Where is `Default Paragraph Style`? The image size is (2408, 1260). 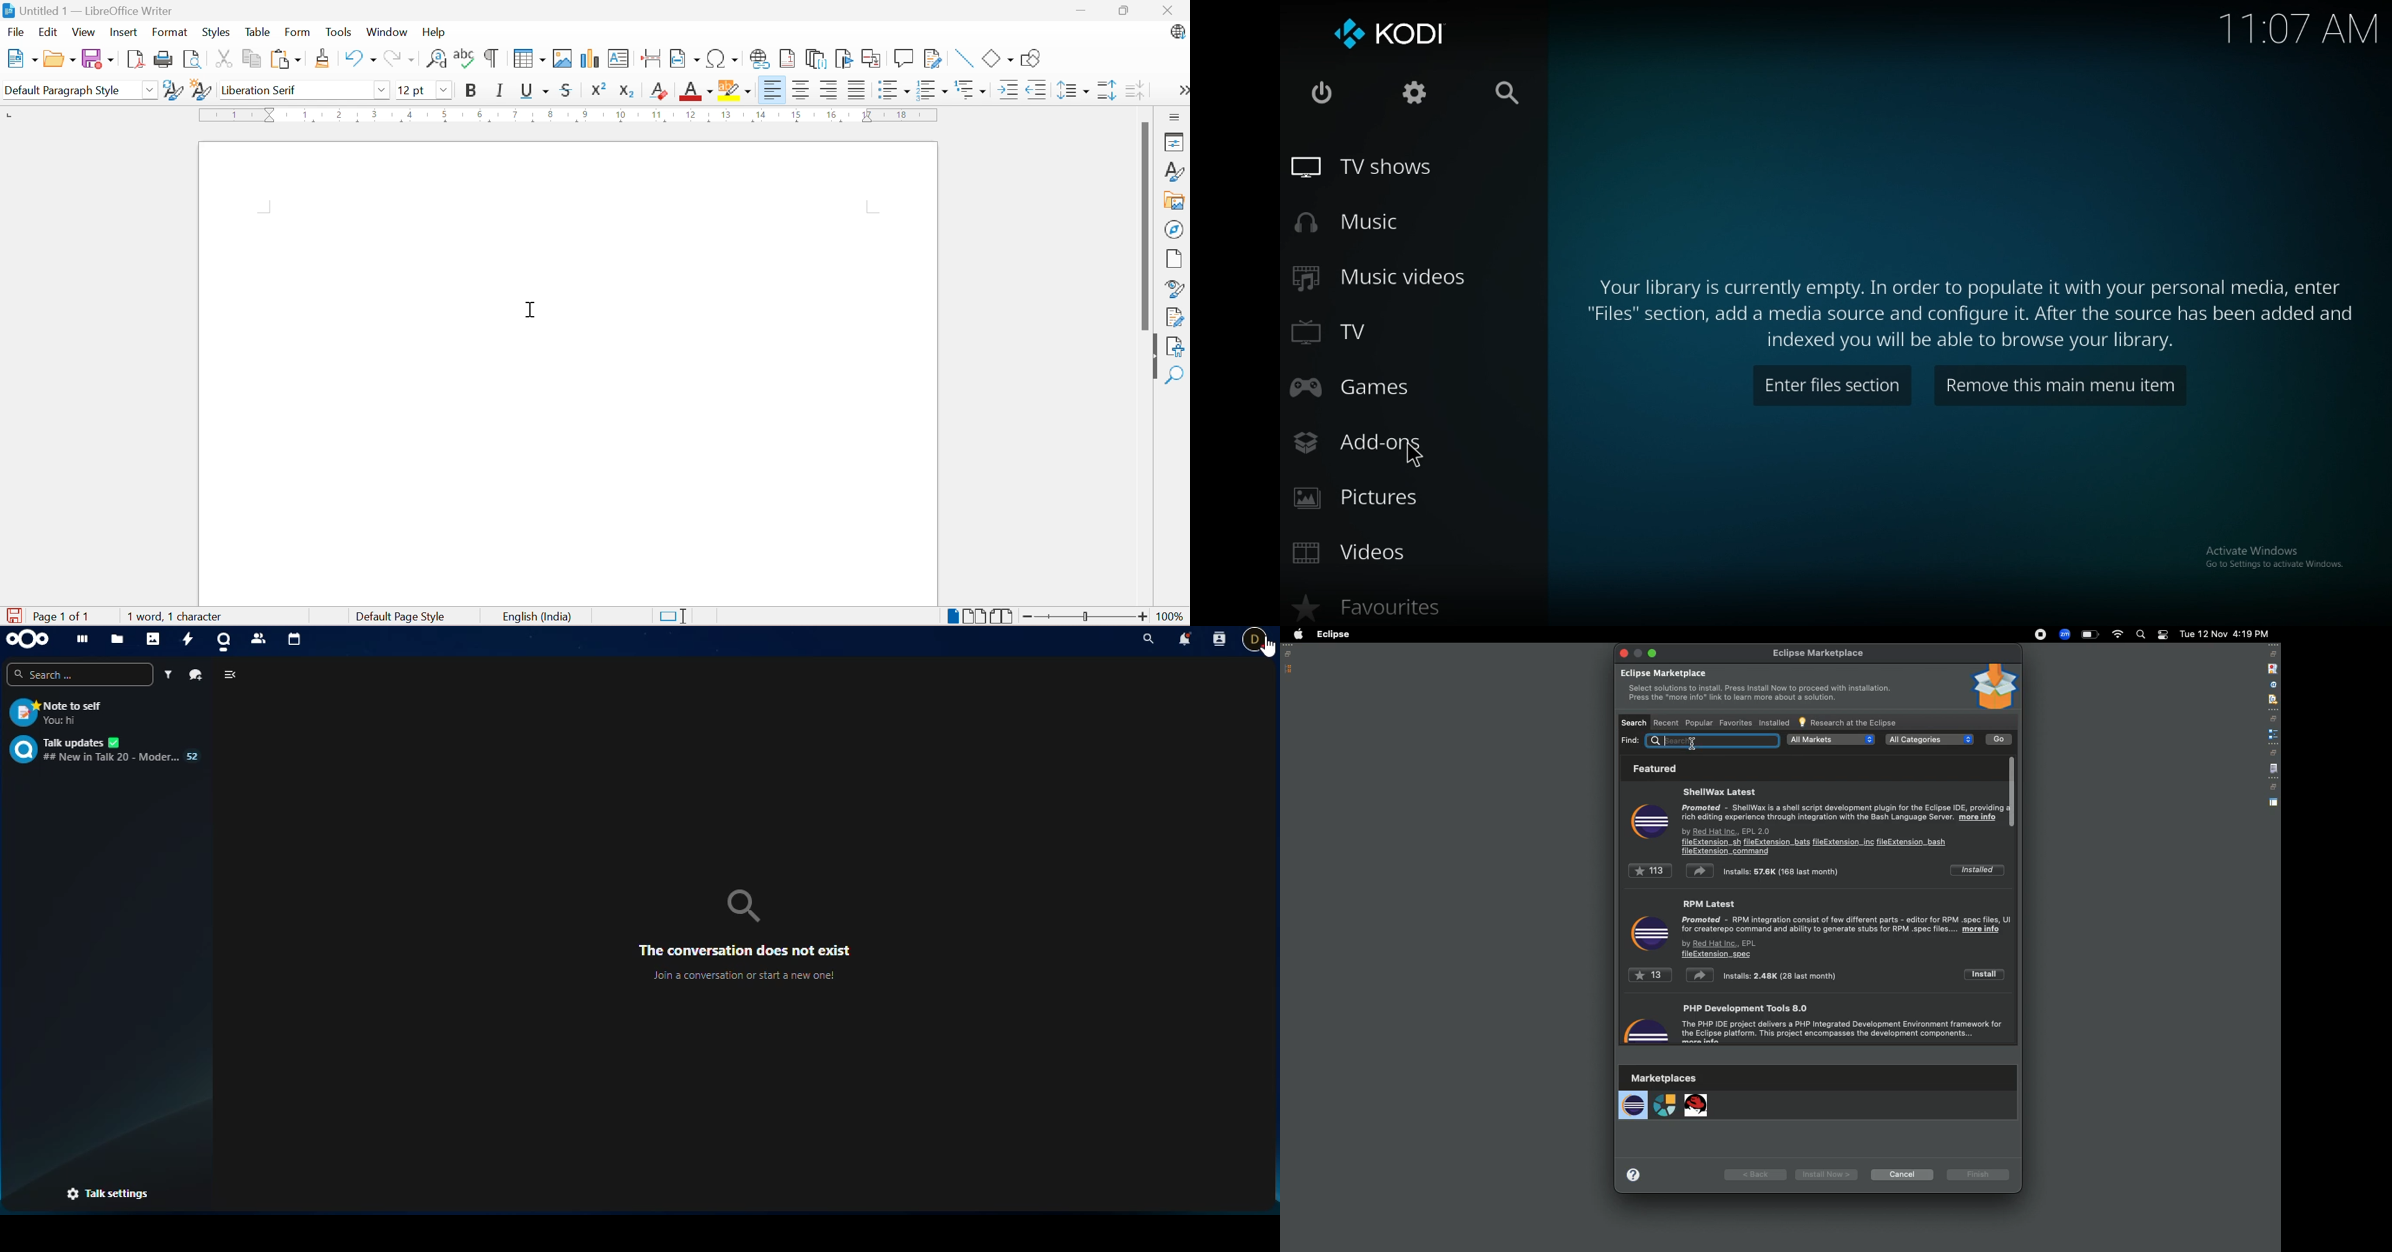 Default Paragraph Style is located at coordinates (68, 90).